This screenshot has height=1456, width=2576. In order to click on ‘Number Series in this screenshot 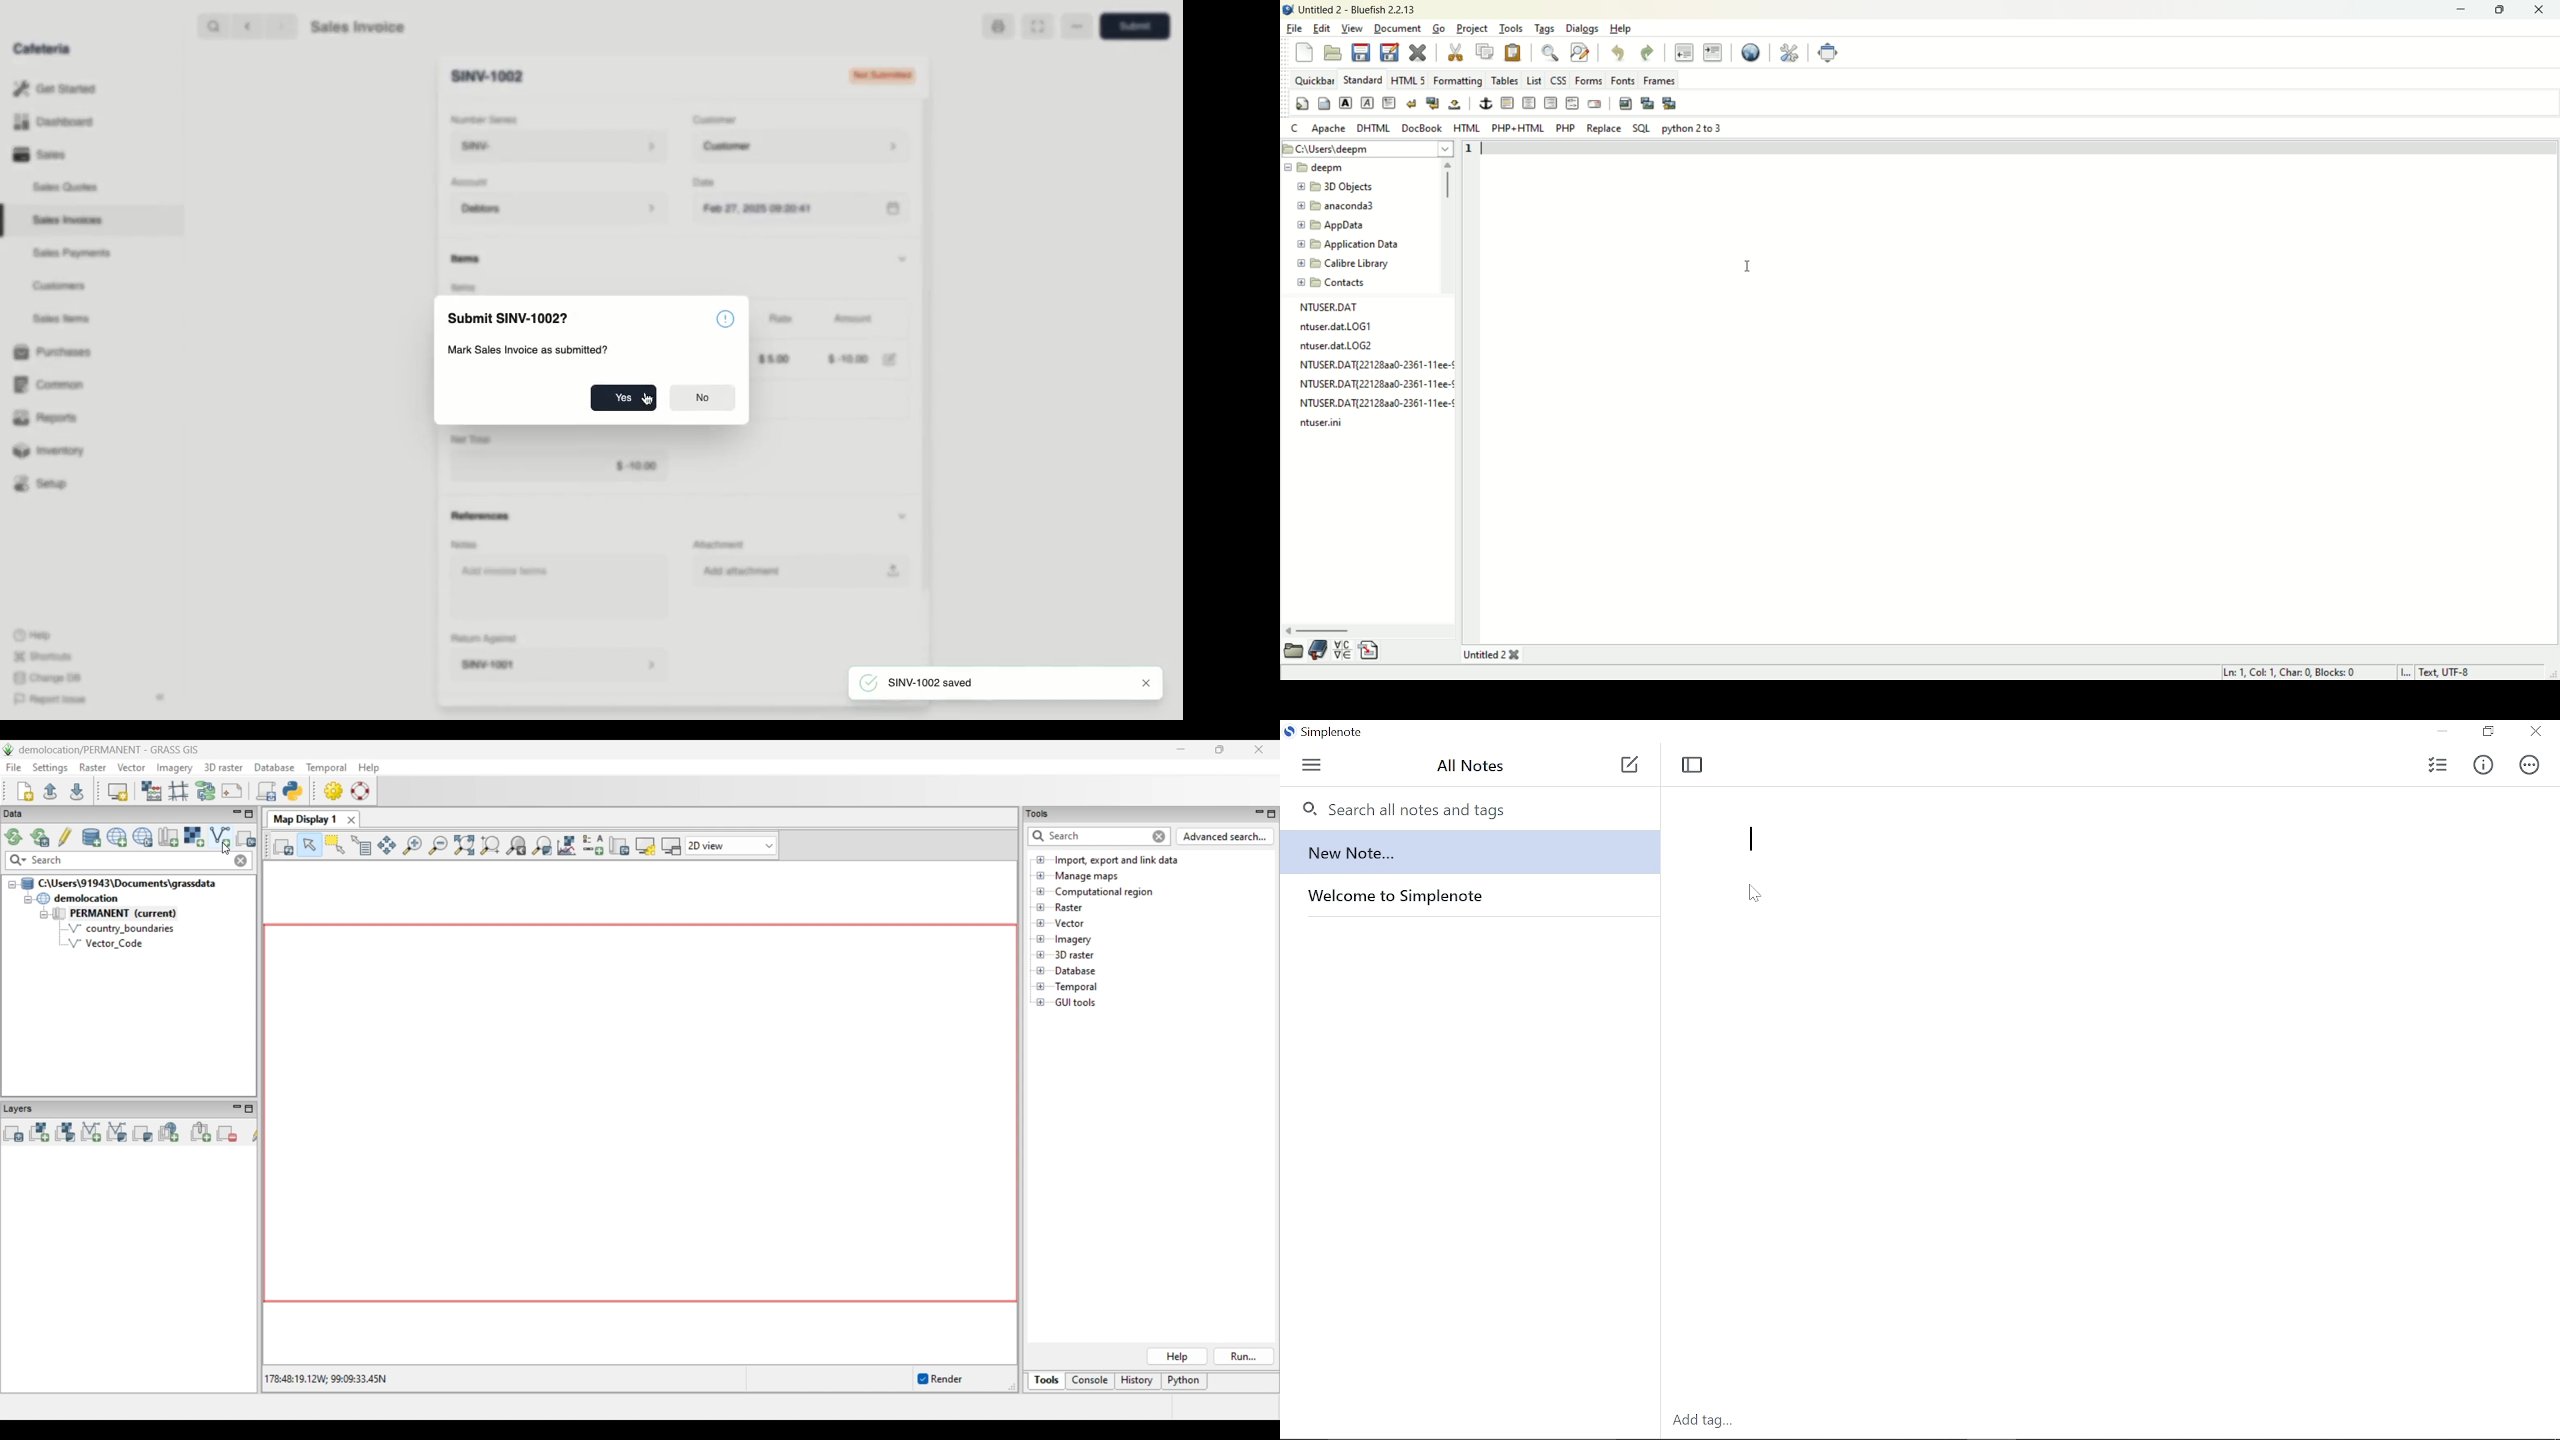, I will do `click(484, 118)`.